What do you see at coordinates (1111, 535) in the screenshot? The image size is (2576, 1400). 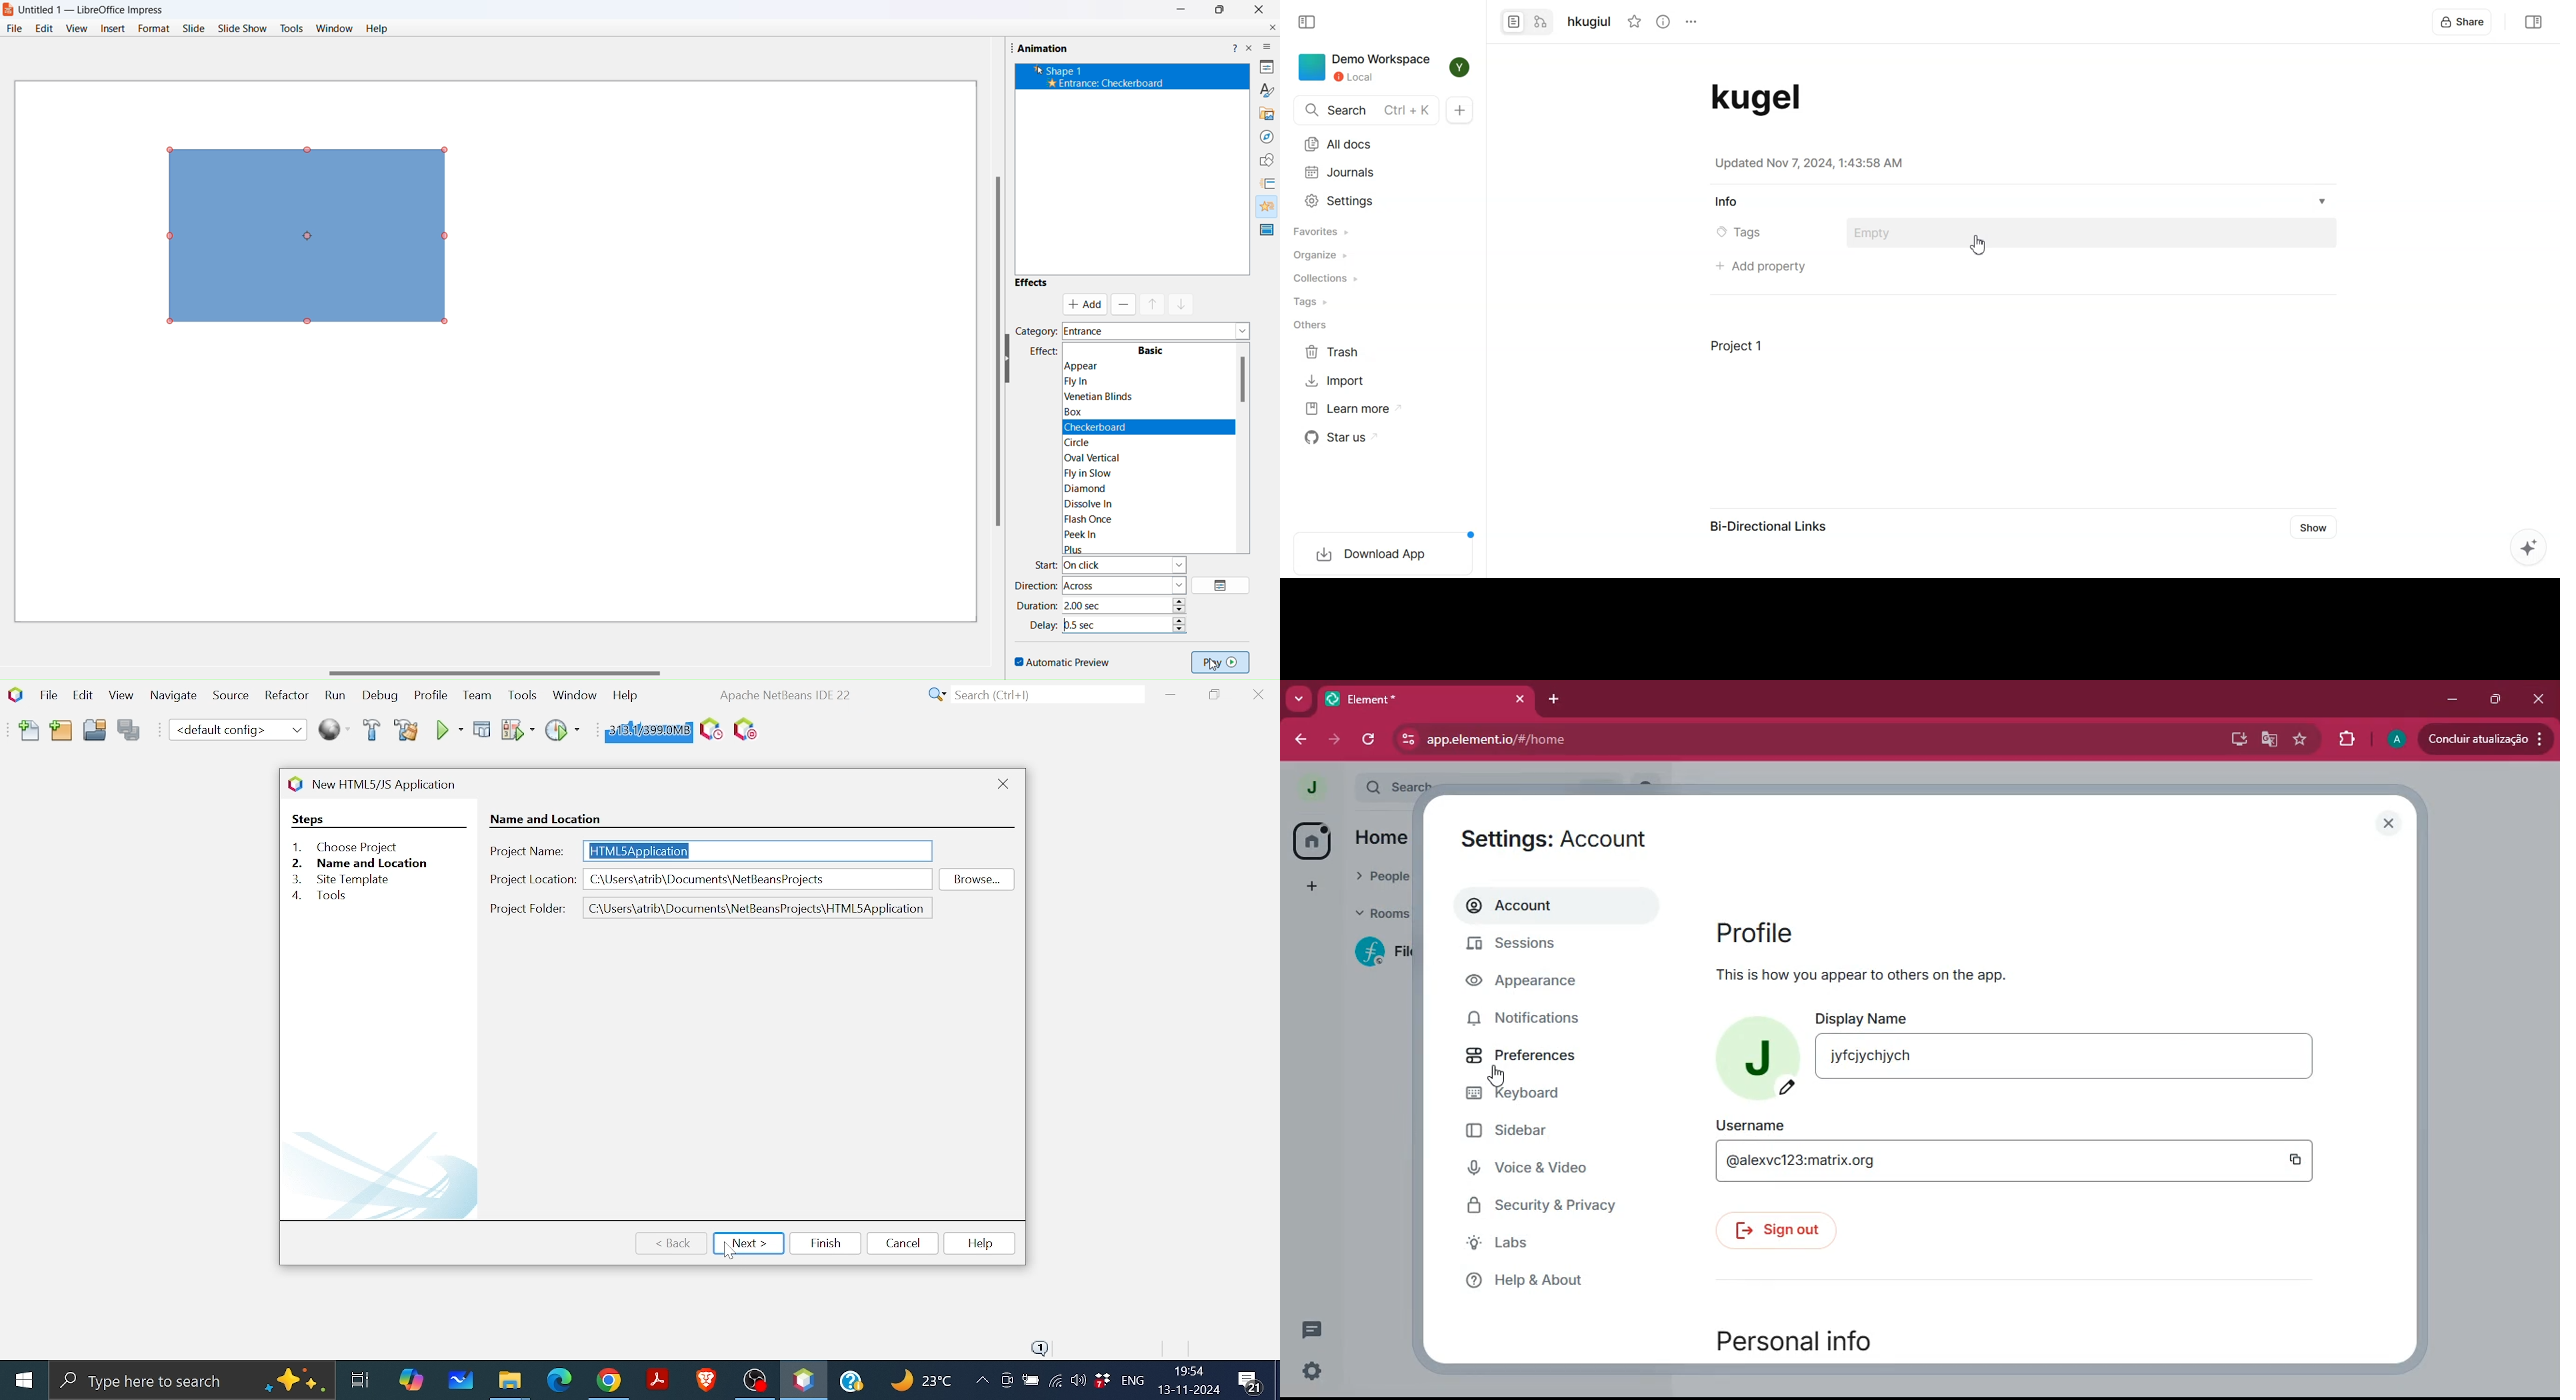 I see `Peek In` at bounding box center [1111, 535].